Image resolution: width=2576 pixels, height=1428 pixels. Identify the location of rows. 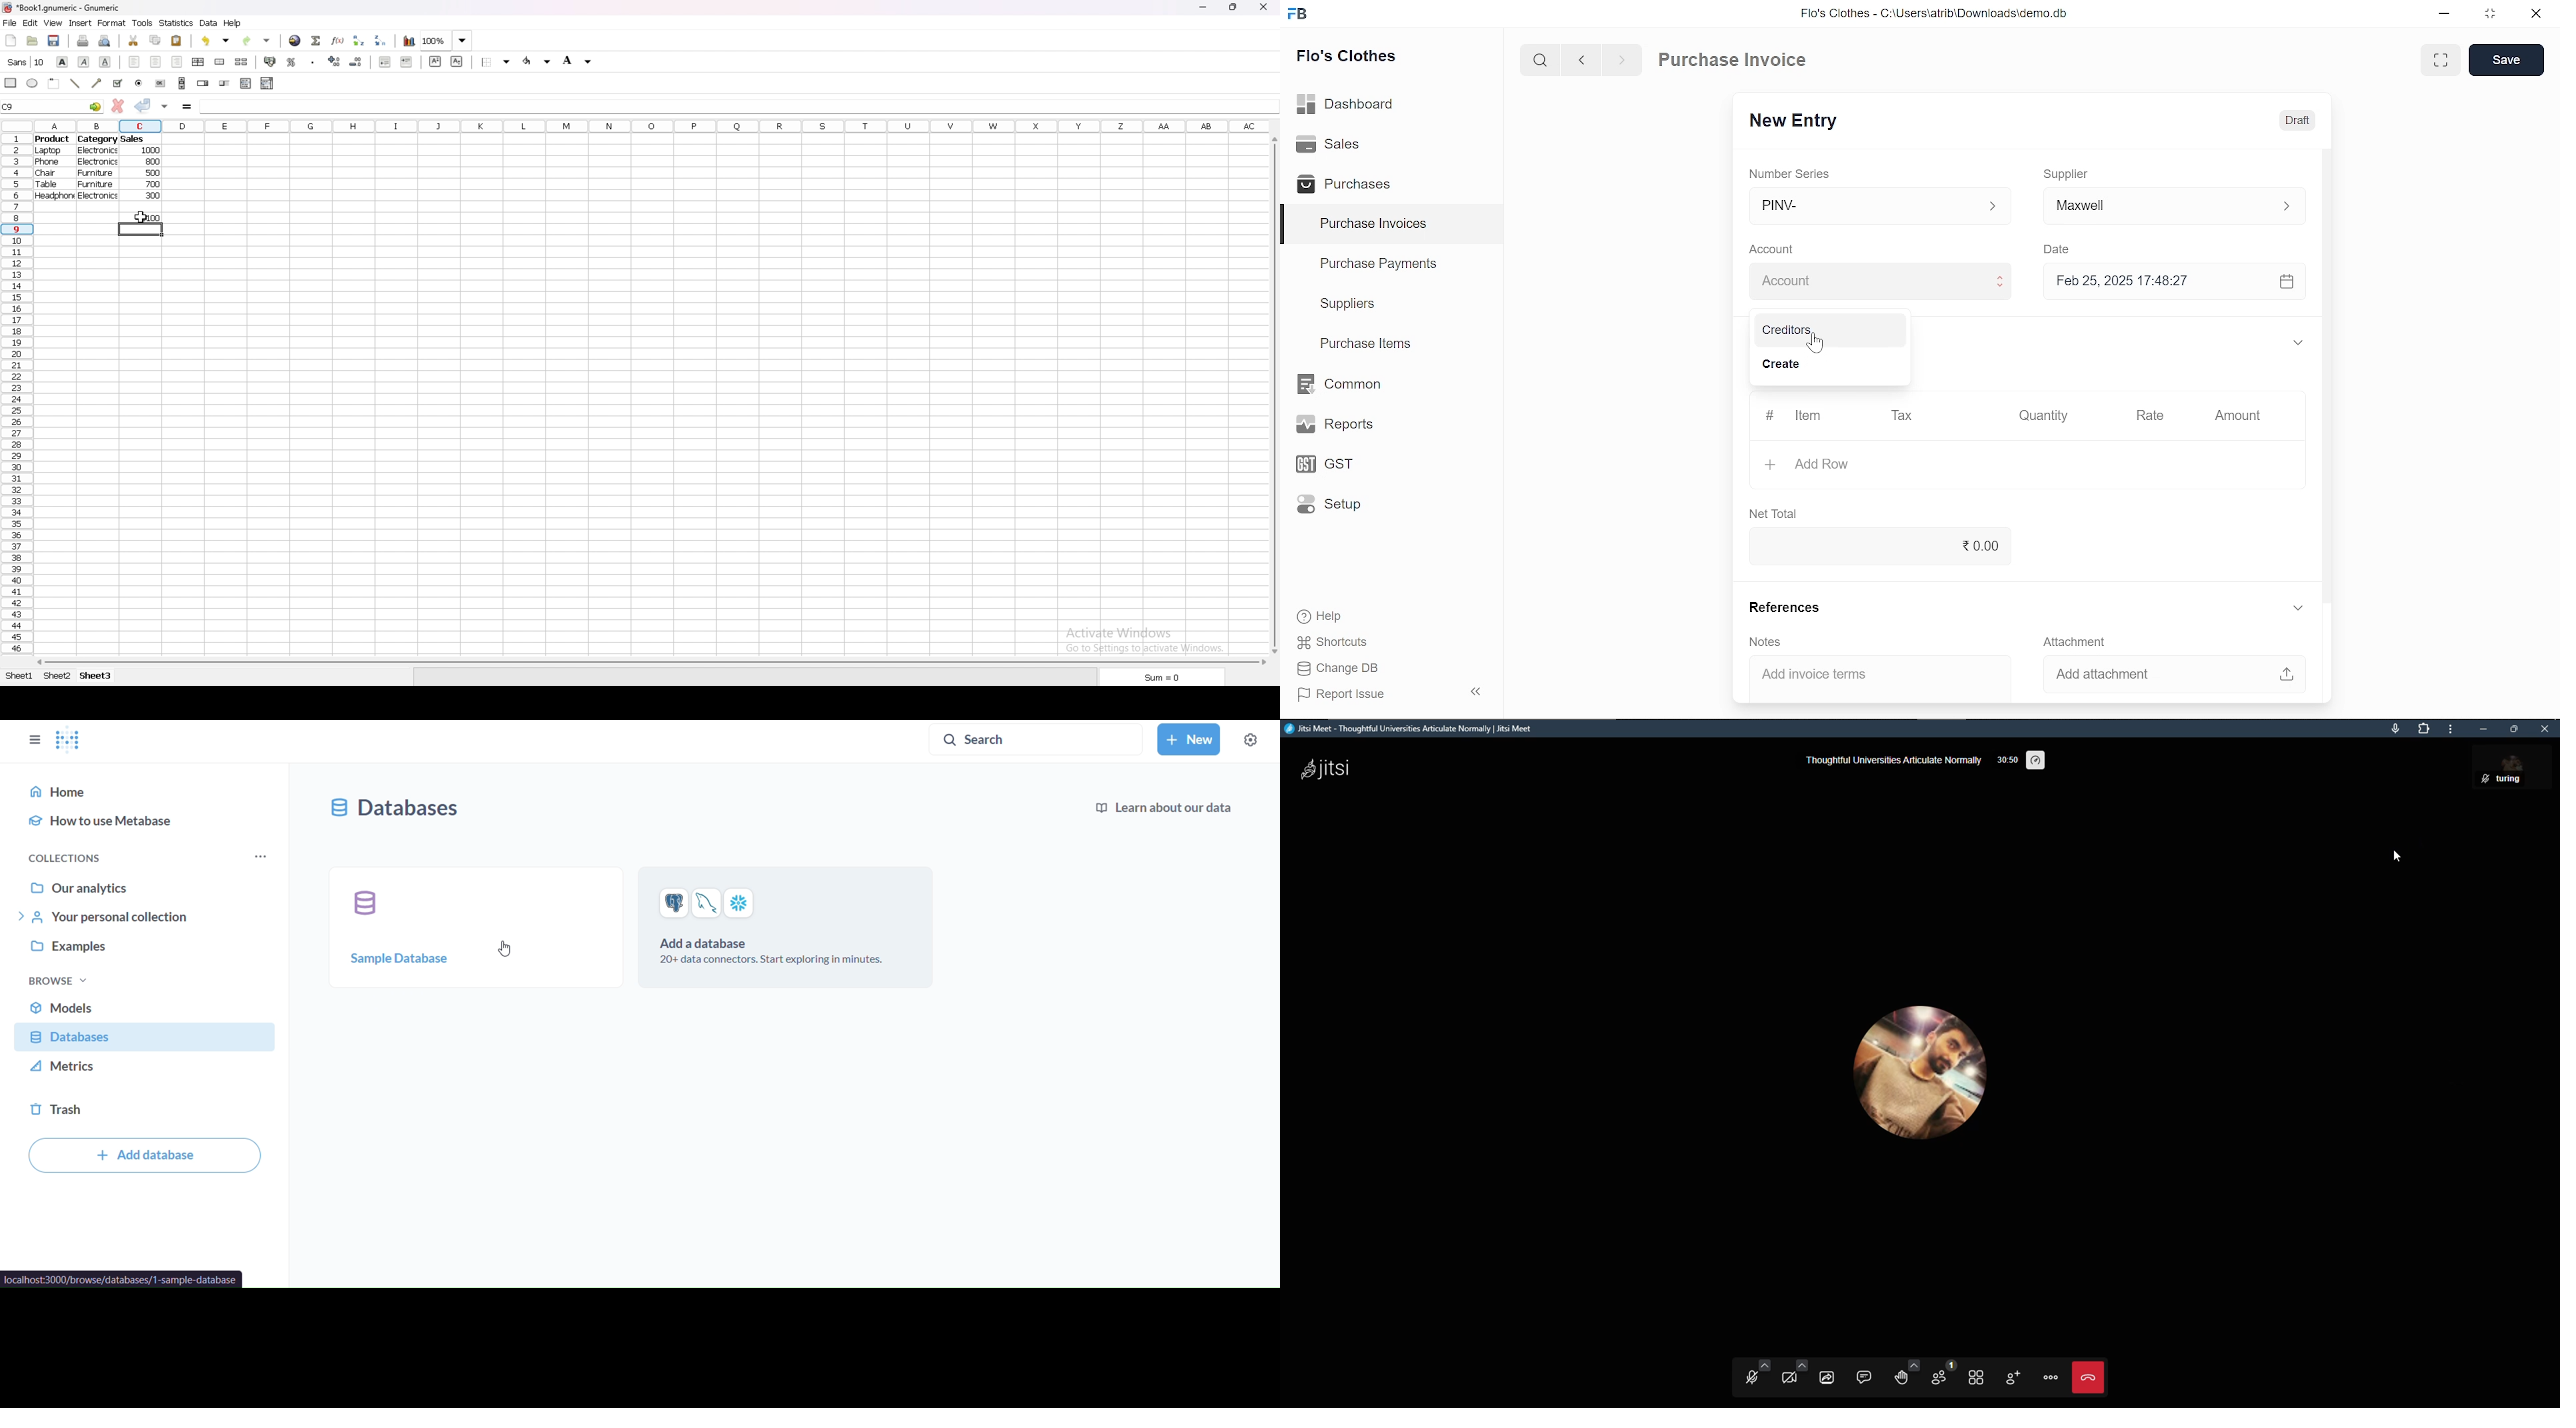
(15, 395).